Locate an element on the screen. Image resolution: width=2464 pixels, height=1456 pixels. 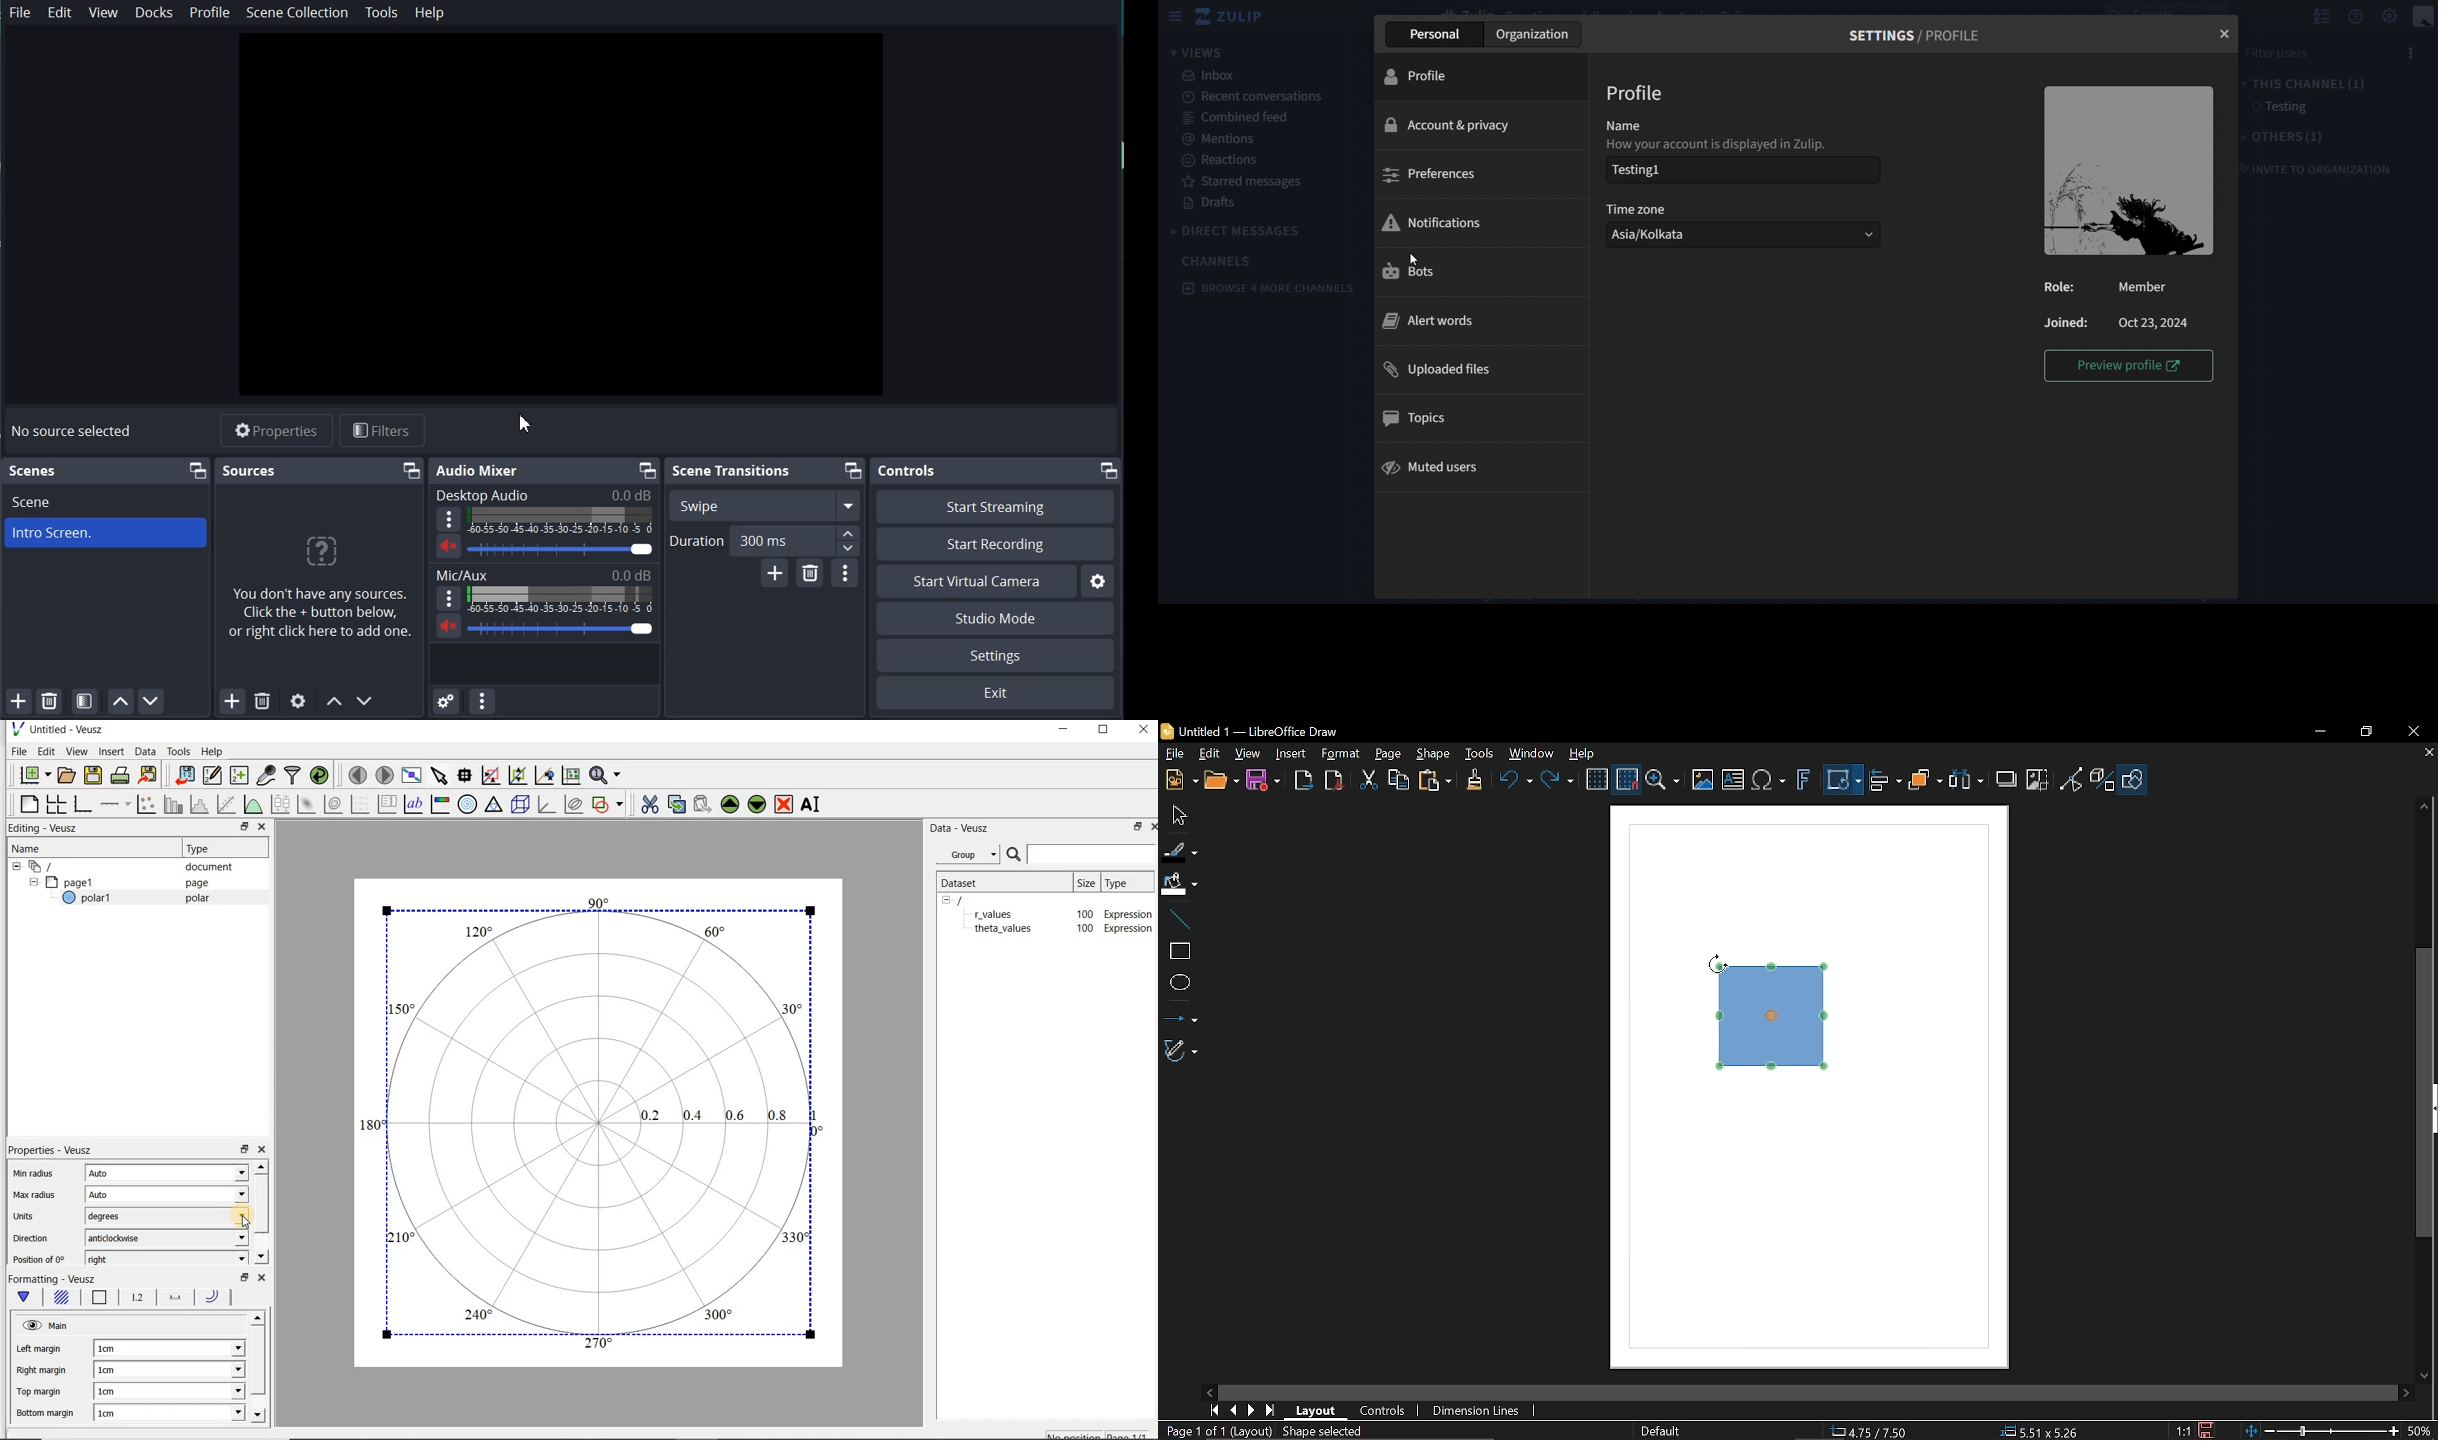
Insert image is located at coordinates (1704, 780).